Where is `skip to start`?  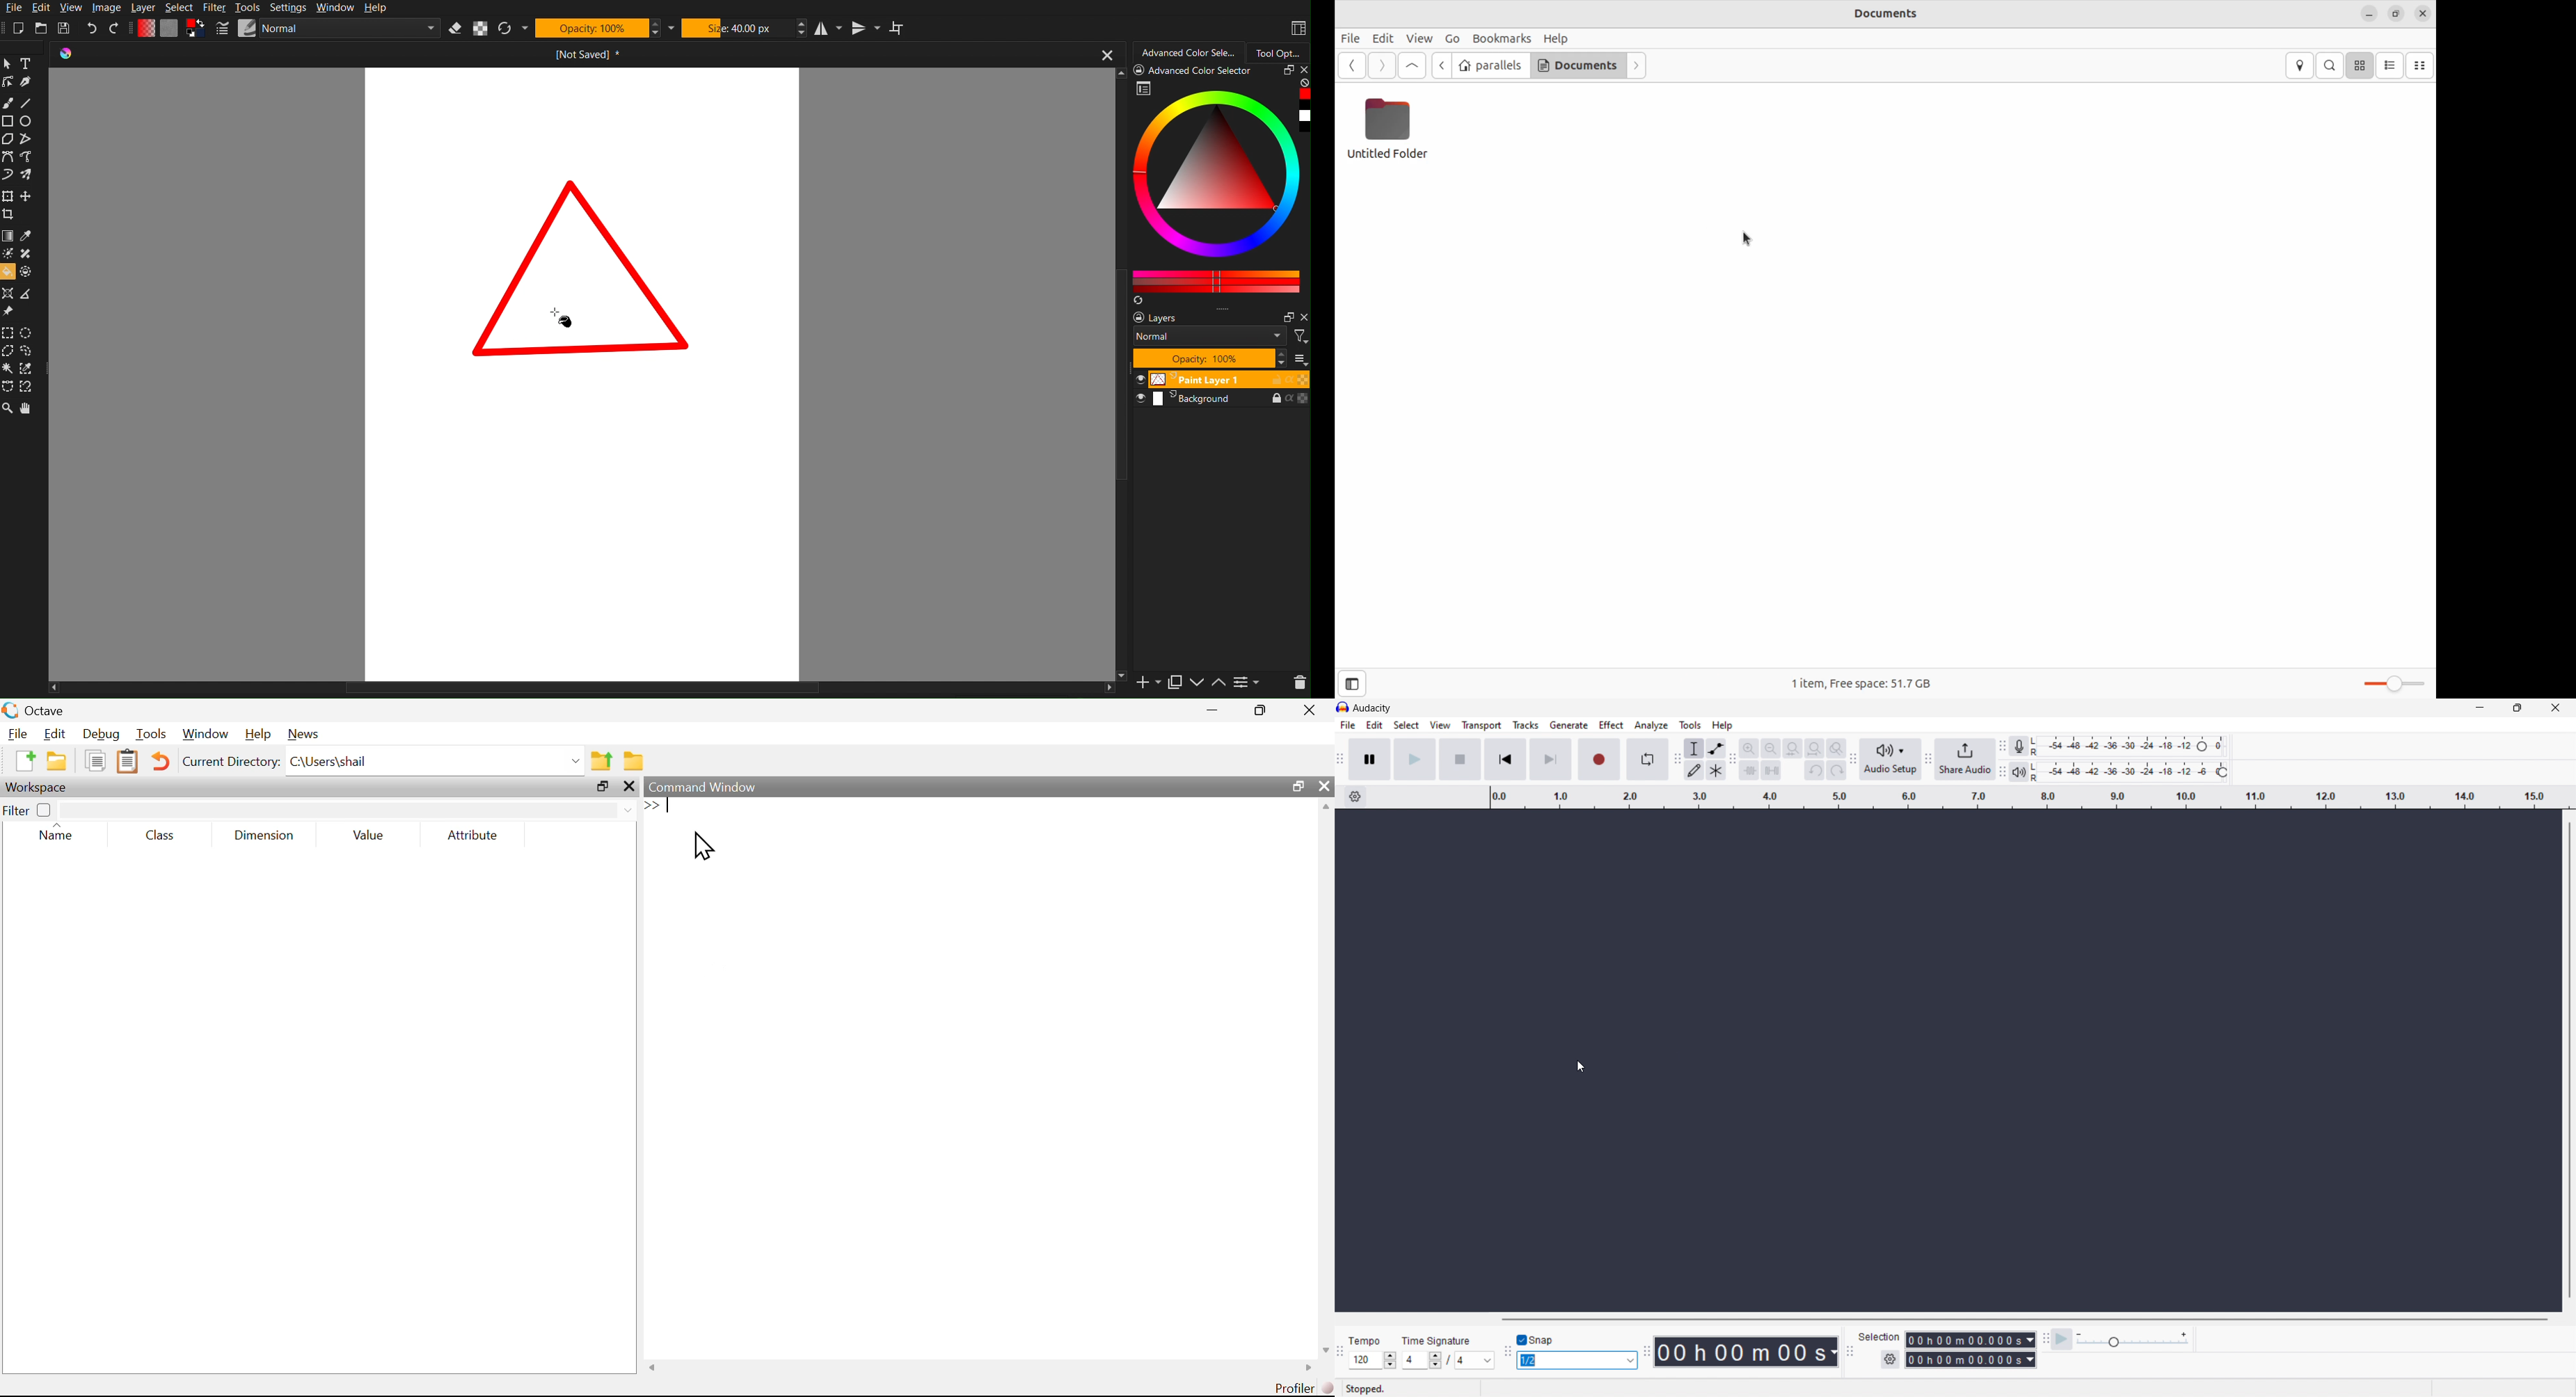 skip to start is located at coordinates (1505, 760).